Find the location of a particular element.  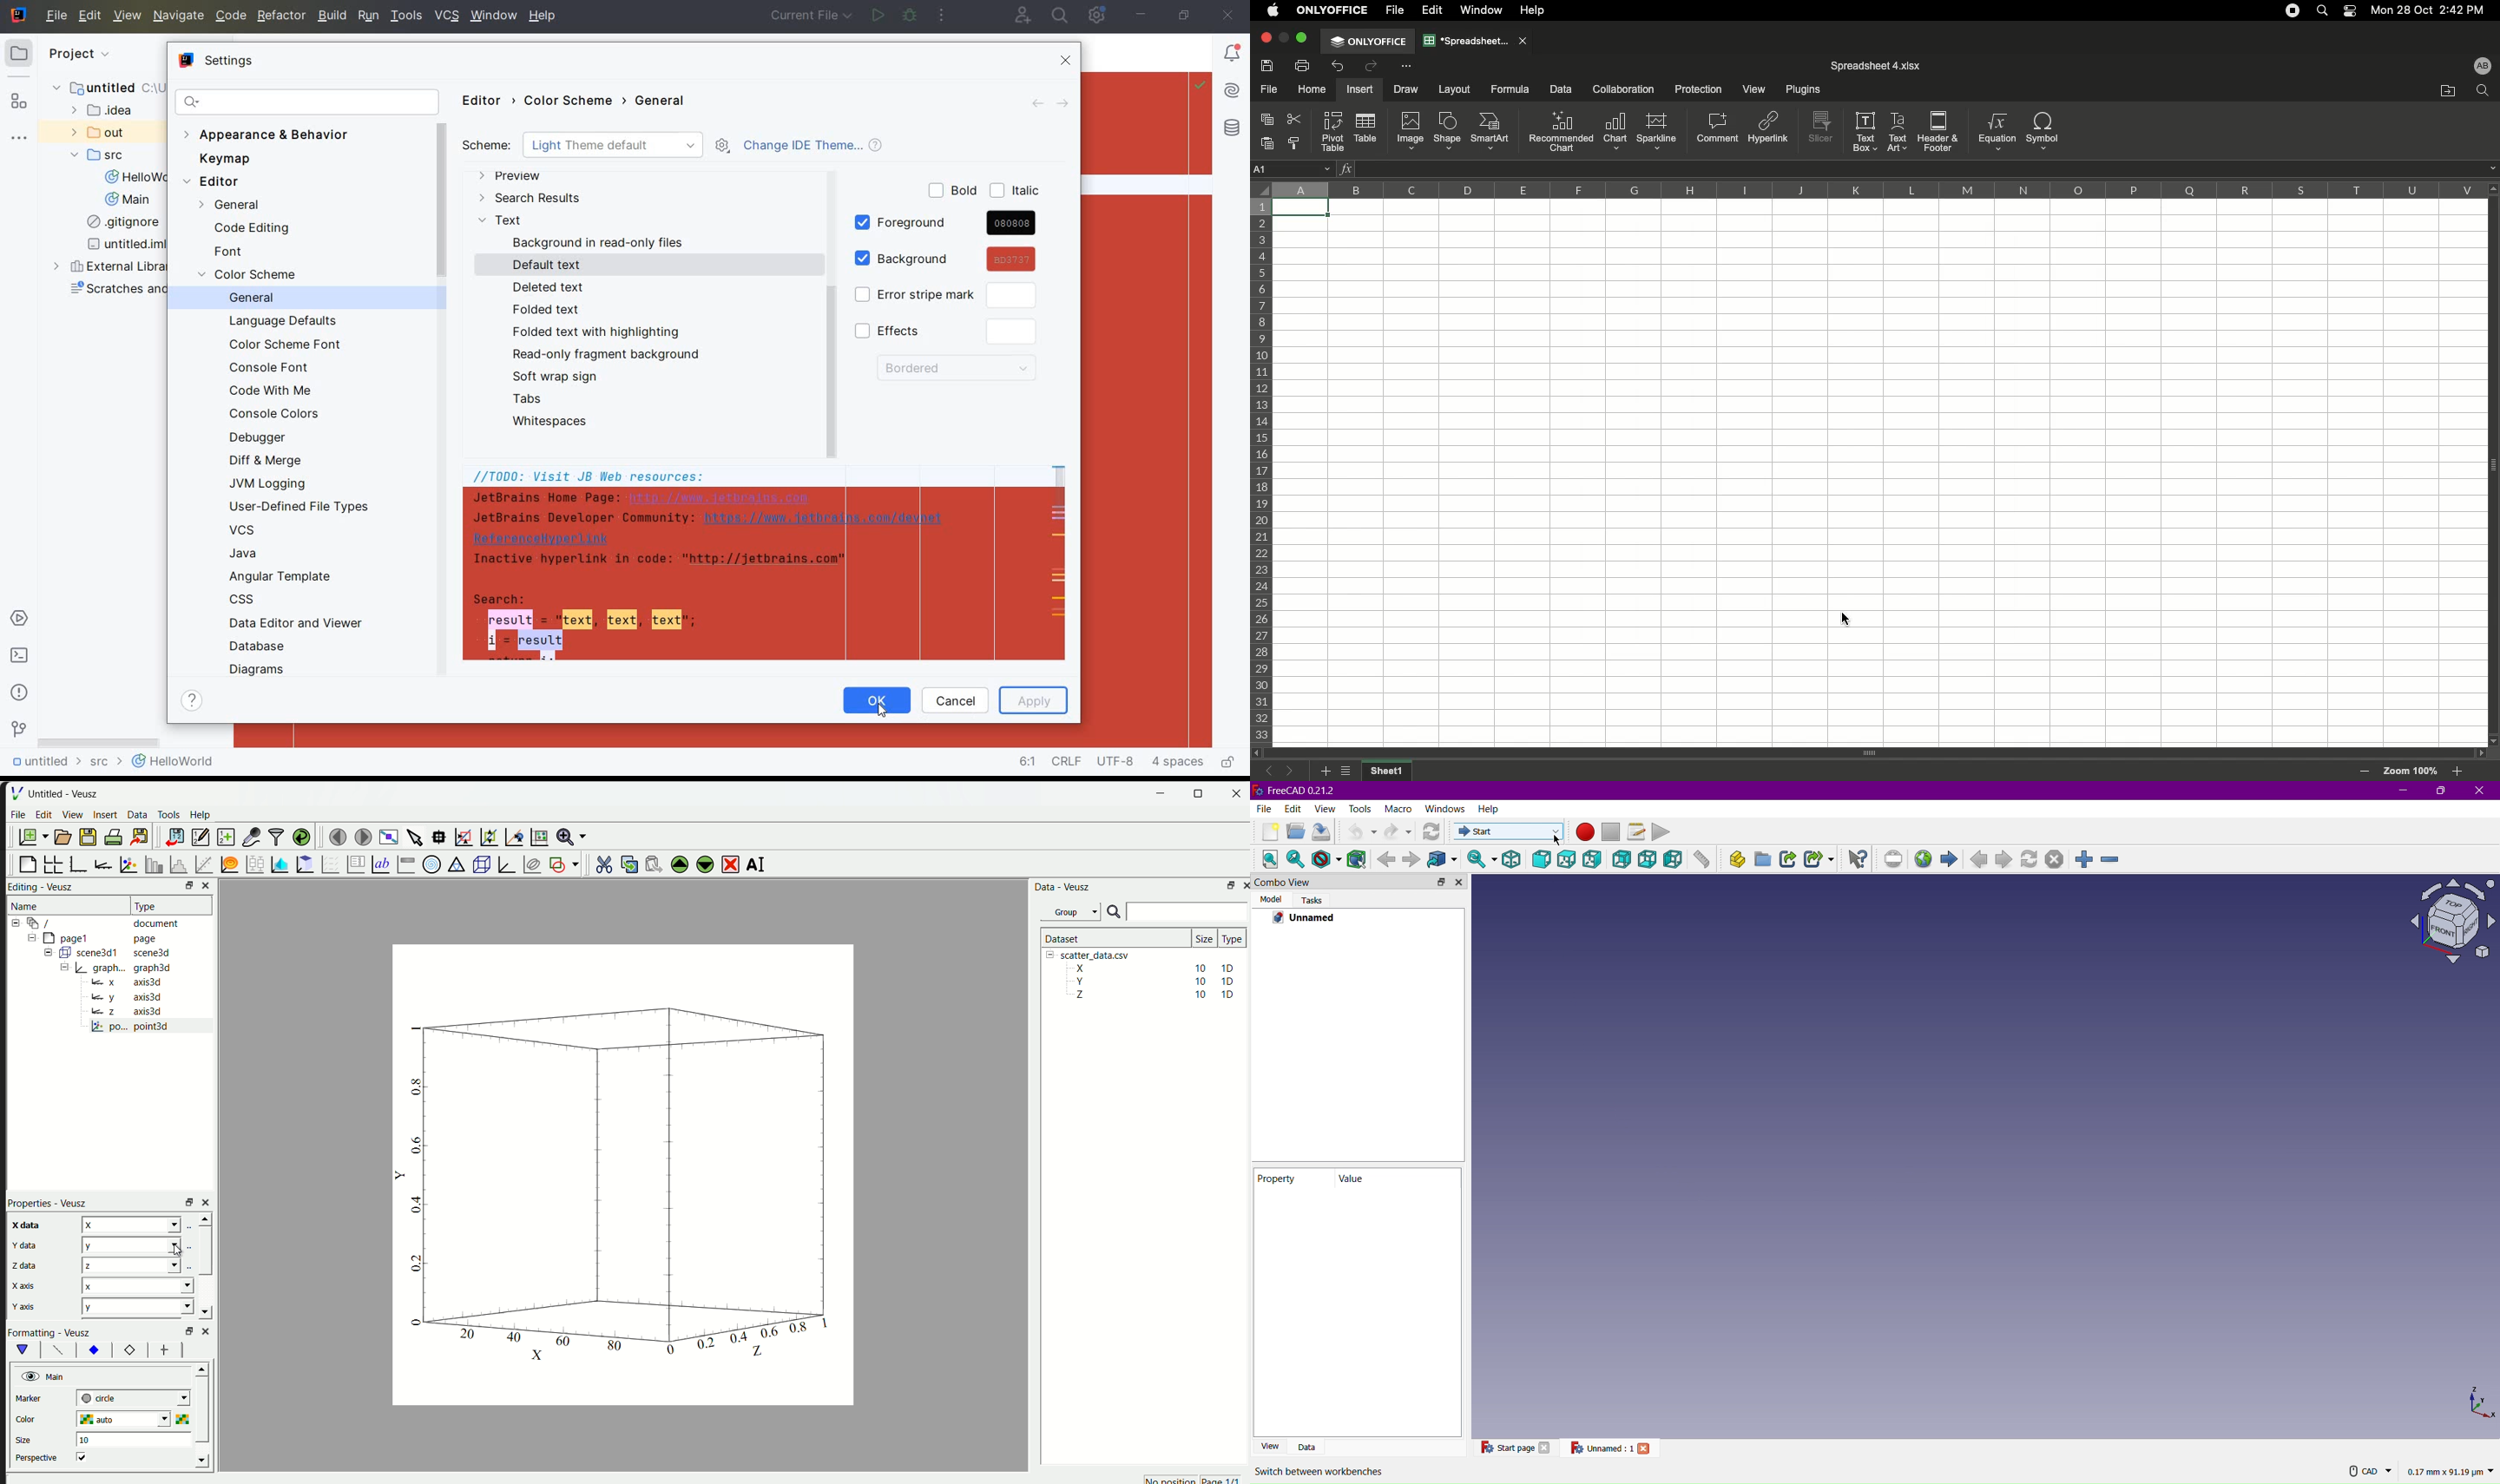

Refresh webpage is located at coordinates (2031, 861).